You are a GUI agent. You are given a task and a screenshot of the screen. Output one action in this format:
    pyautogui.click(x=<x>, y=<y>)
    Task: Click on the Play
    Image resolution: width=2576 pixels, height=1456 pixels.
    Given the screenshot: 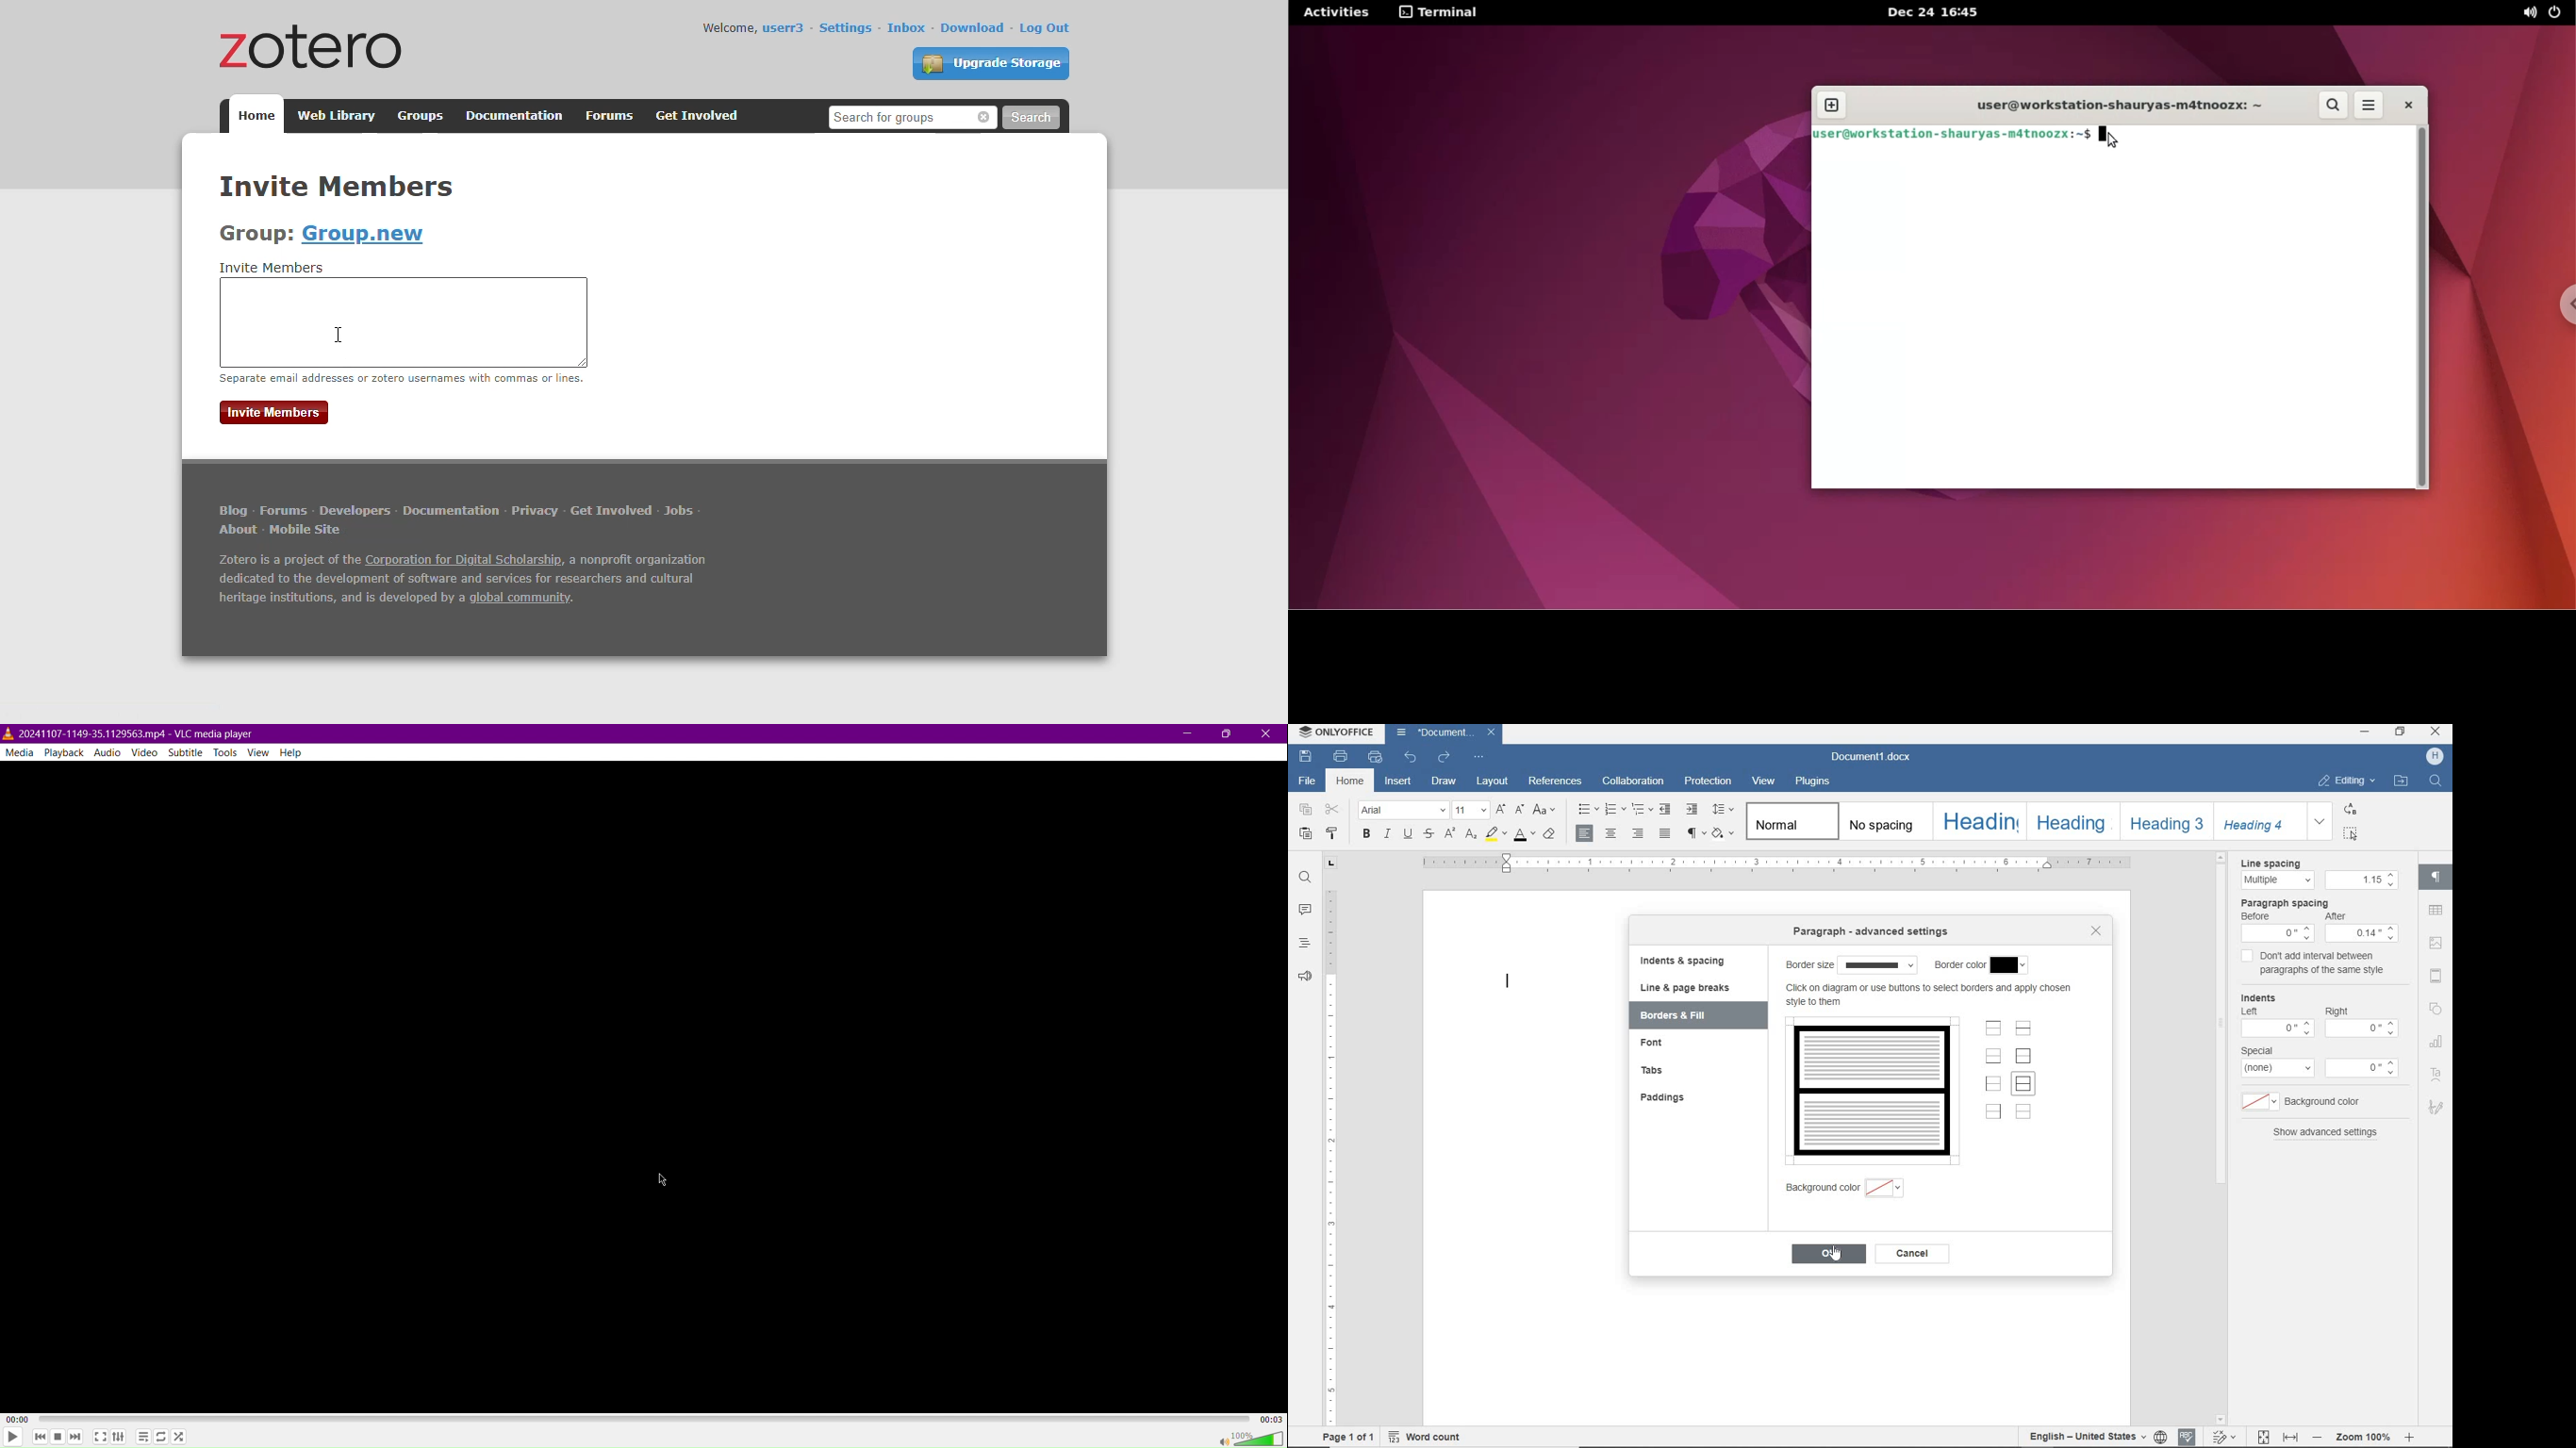 What is the action you would take?
    pyautogui.click(x=13, y=1437)
    